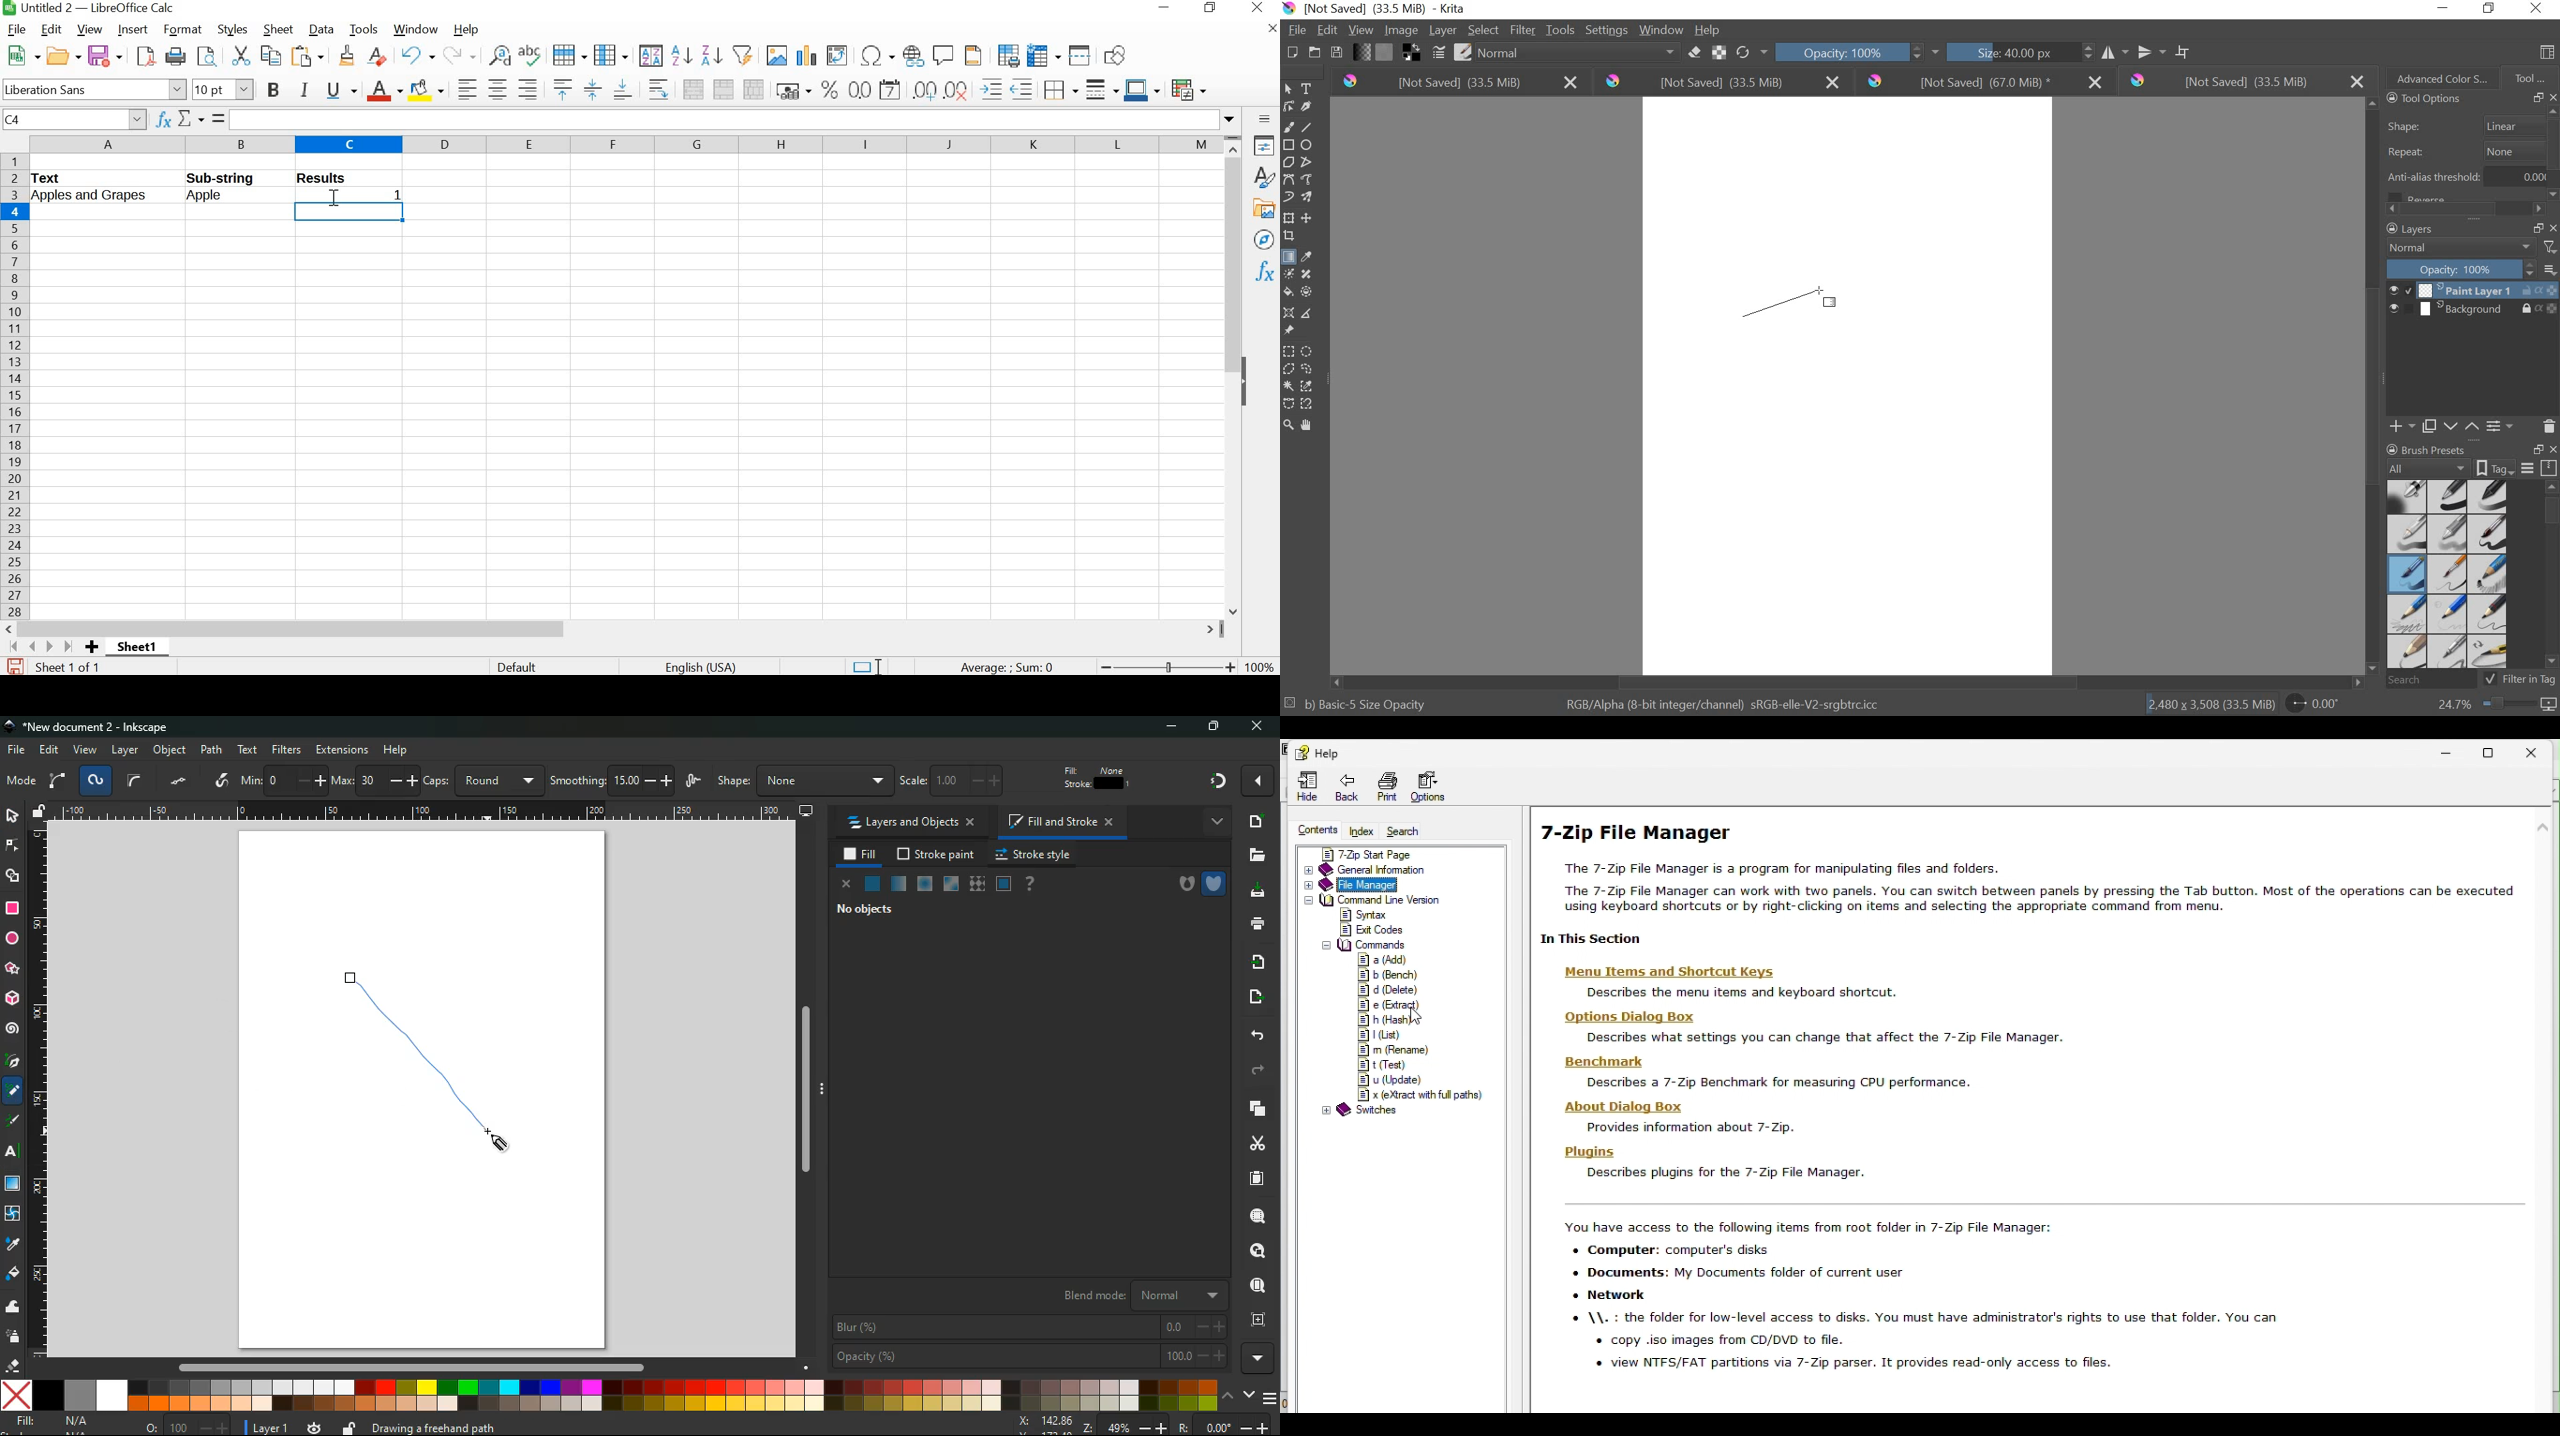 Image resolution: width=2576 pixels, height=1456 pixels. What do you see at coordinates (2095, 50) in the screenshot?
I see `HORIZONTAL MIROR TOOL` at bounding box center [2095, 50].